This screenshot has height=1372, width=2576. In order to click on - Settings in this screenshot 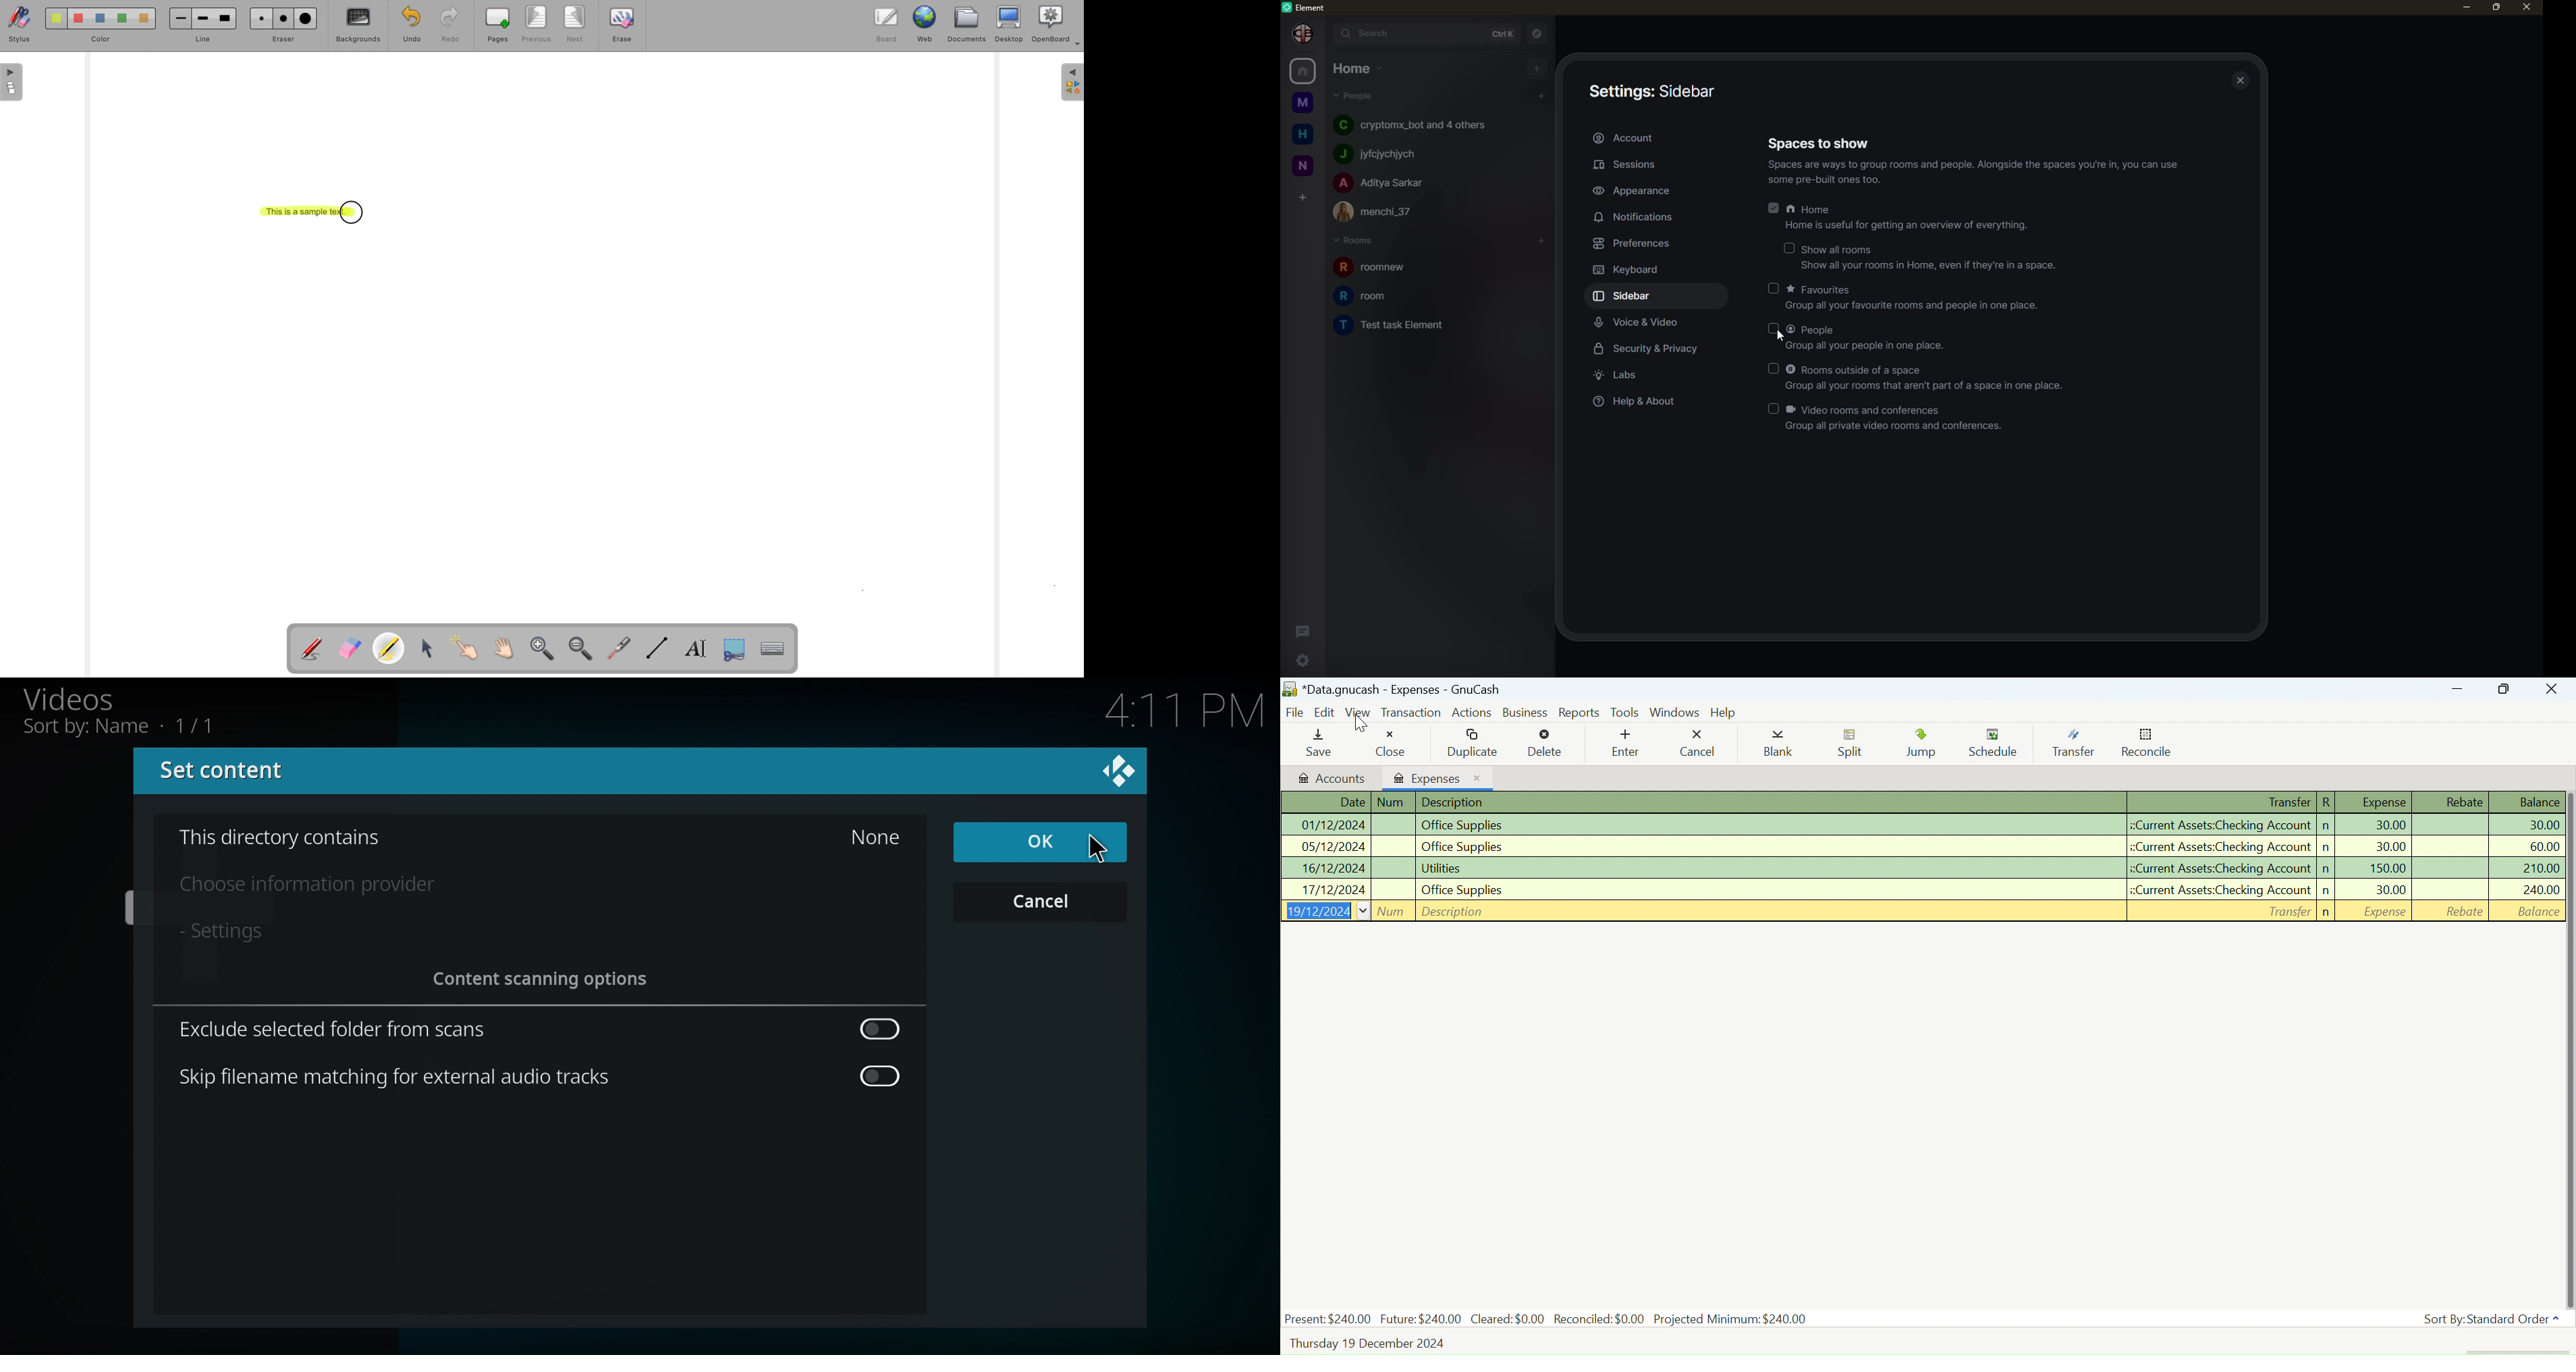, I will do `click(231, 930)`.